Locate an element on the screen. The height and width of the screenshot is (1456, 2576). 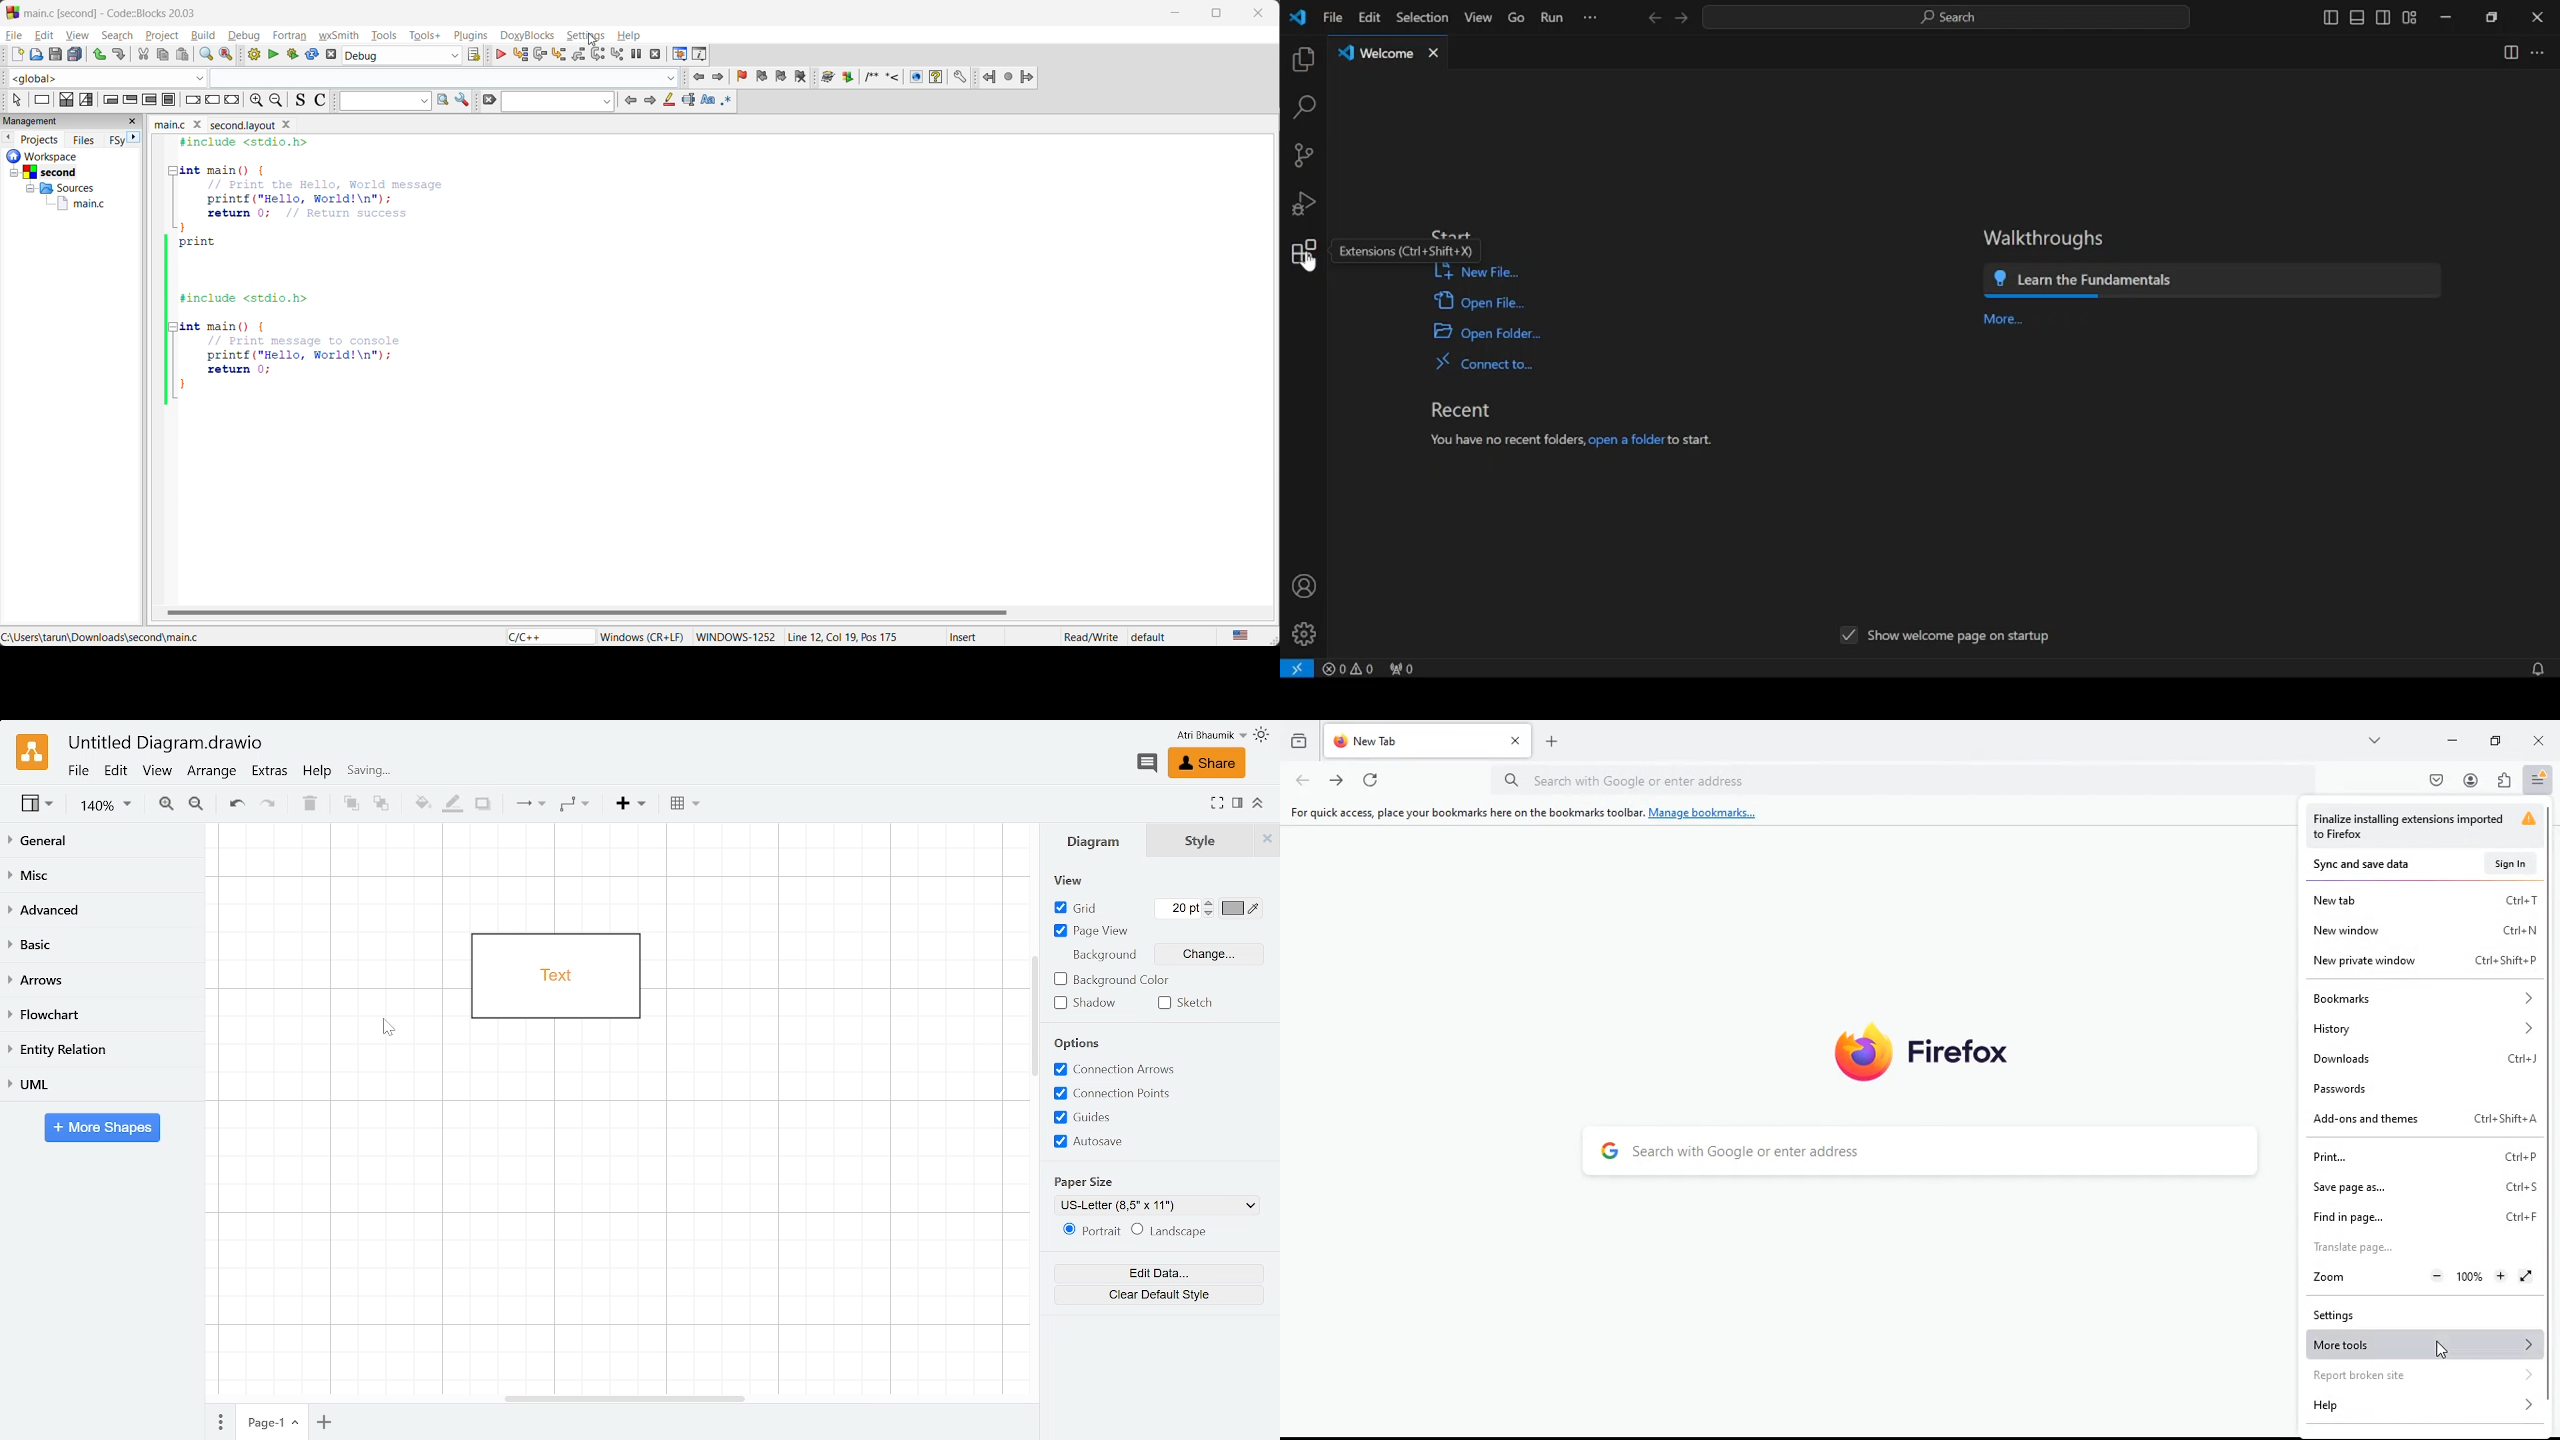
Waypoints is located at coordinates (576, 806).